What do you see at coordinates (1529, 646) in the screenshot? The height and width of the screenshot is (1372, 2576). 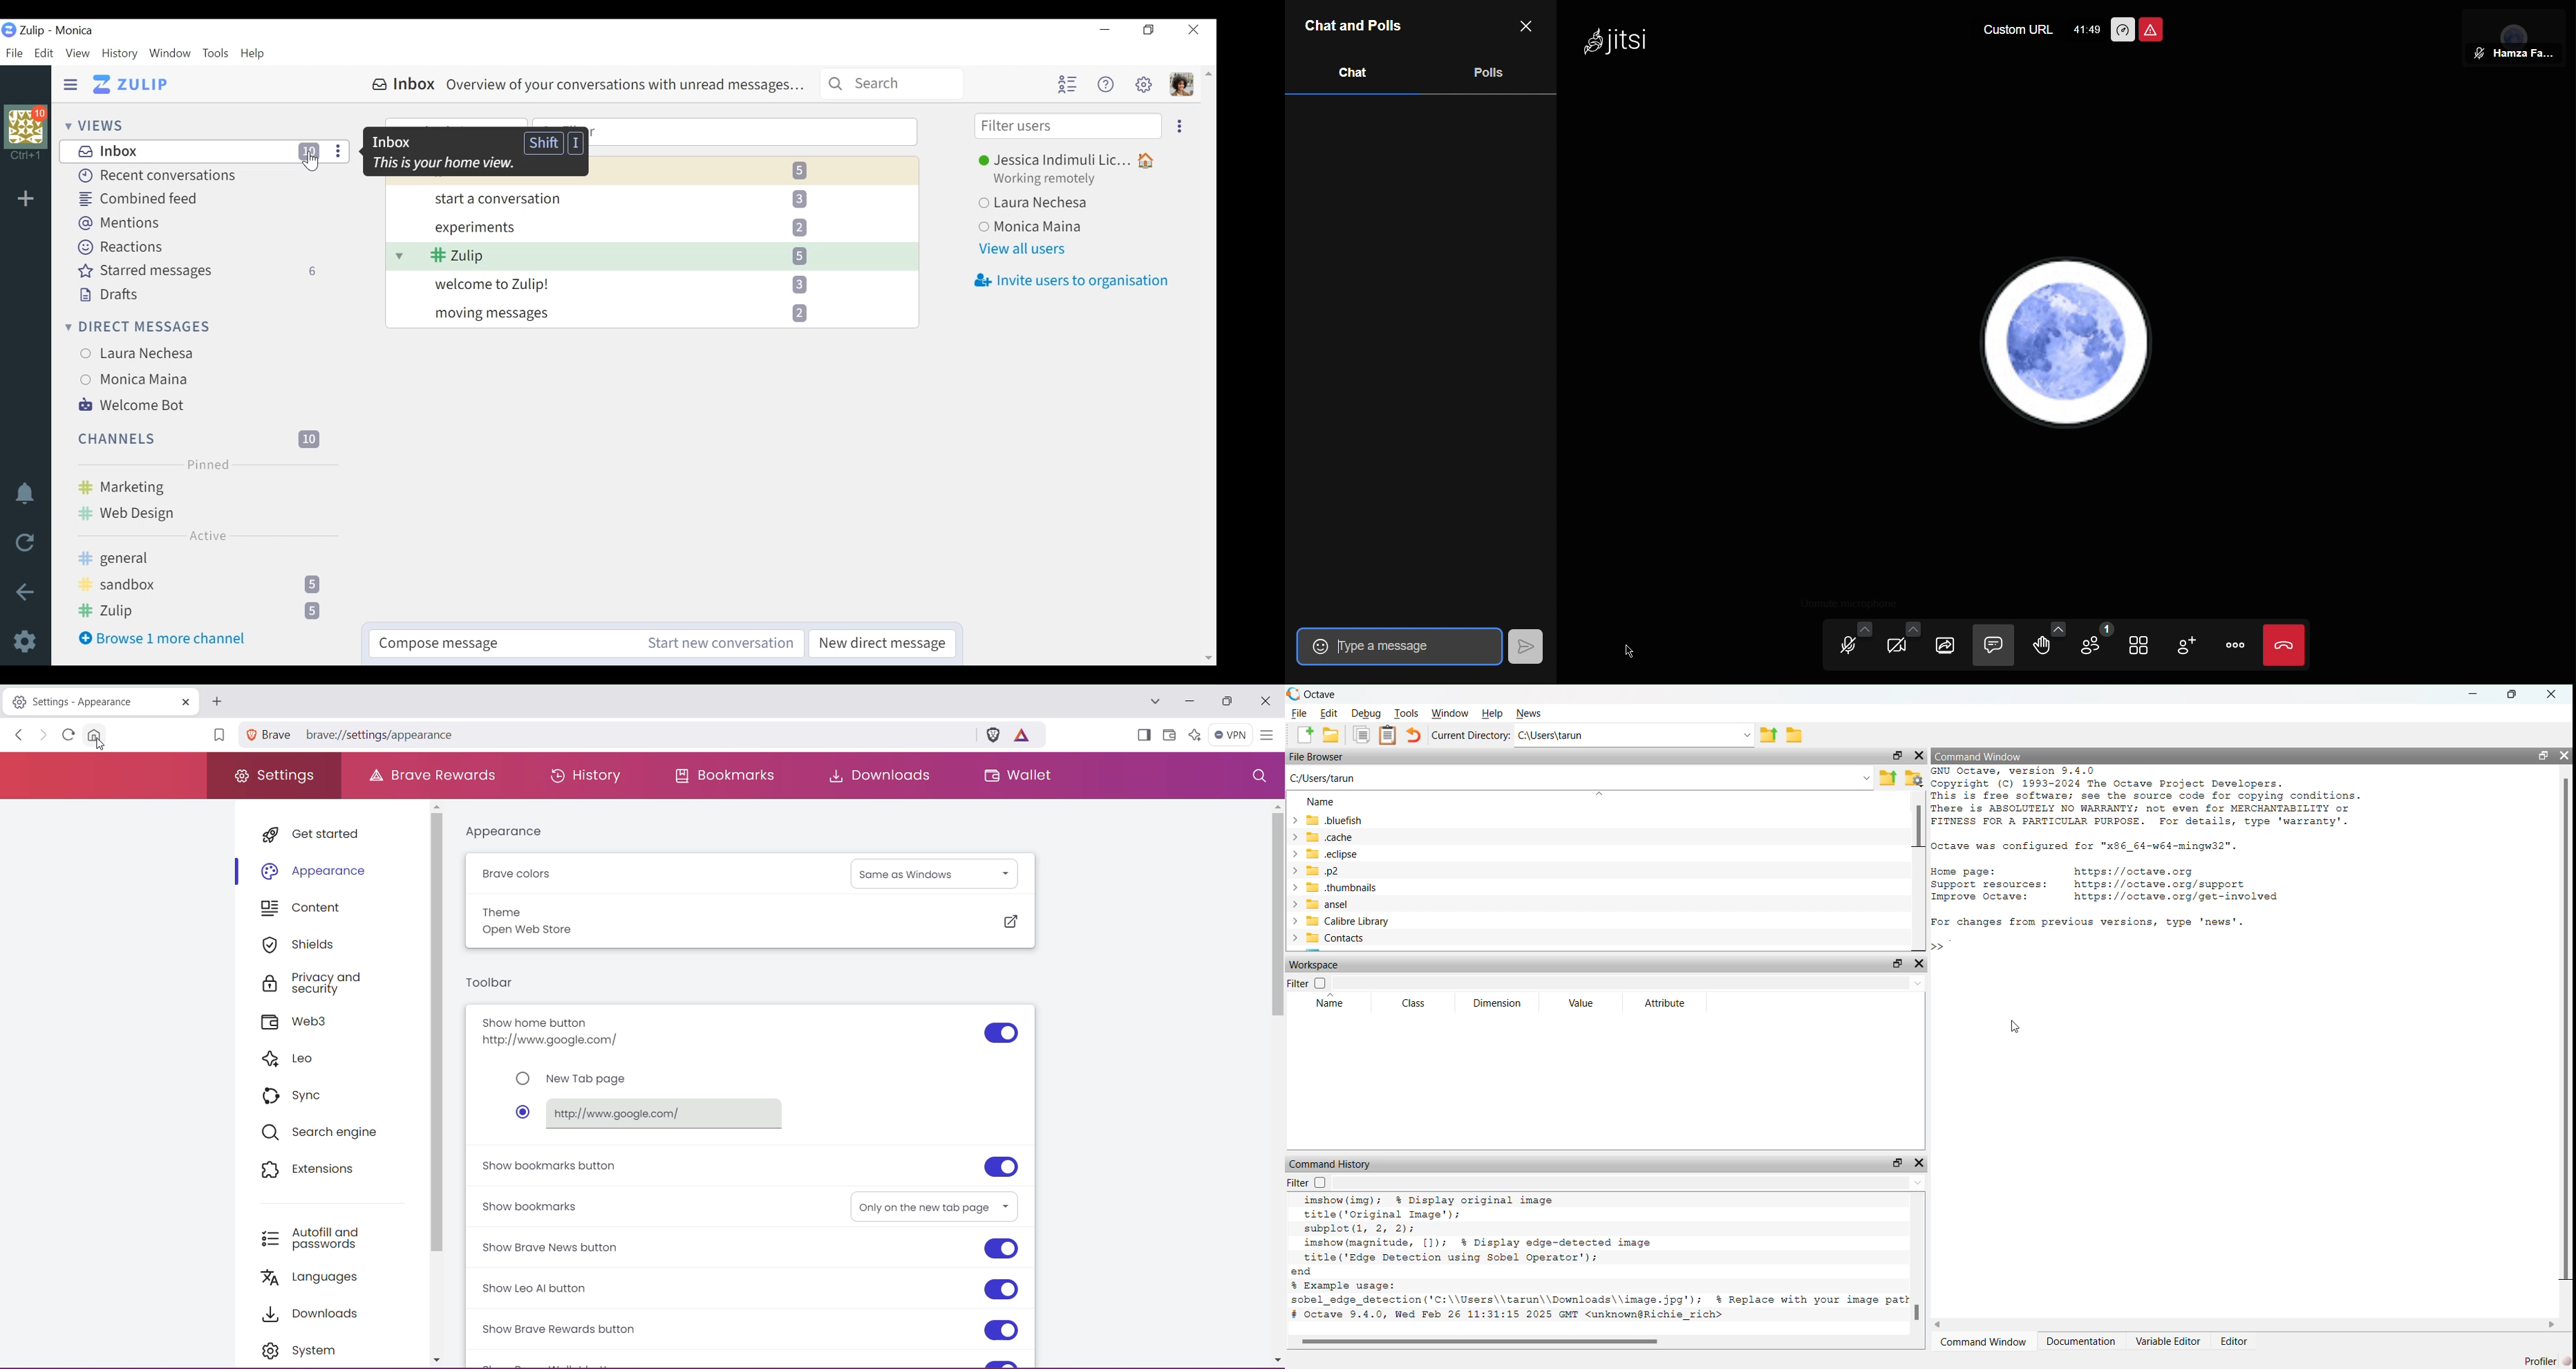 I see `Send` at bounding box center [1529, 646].